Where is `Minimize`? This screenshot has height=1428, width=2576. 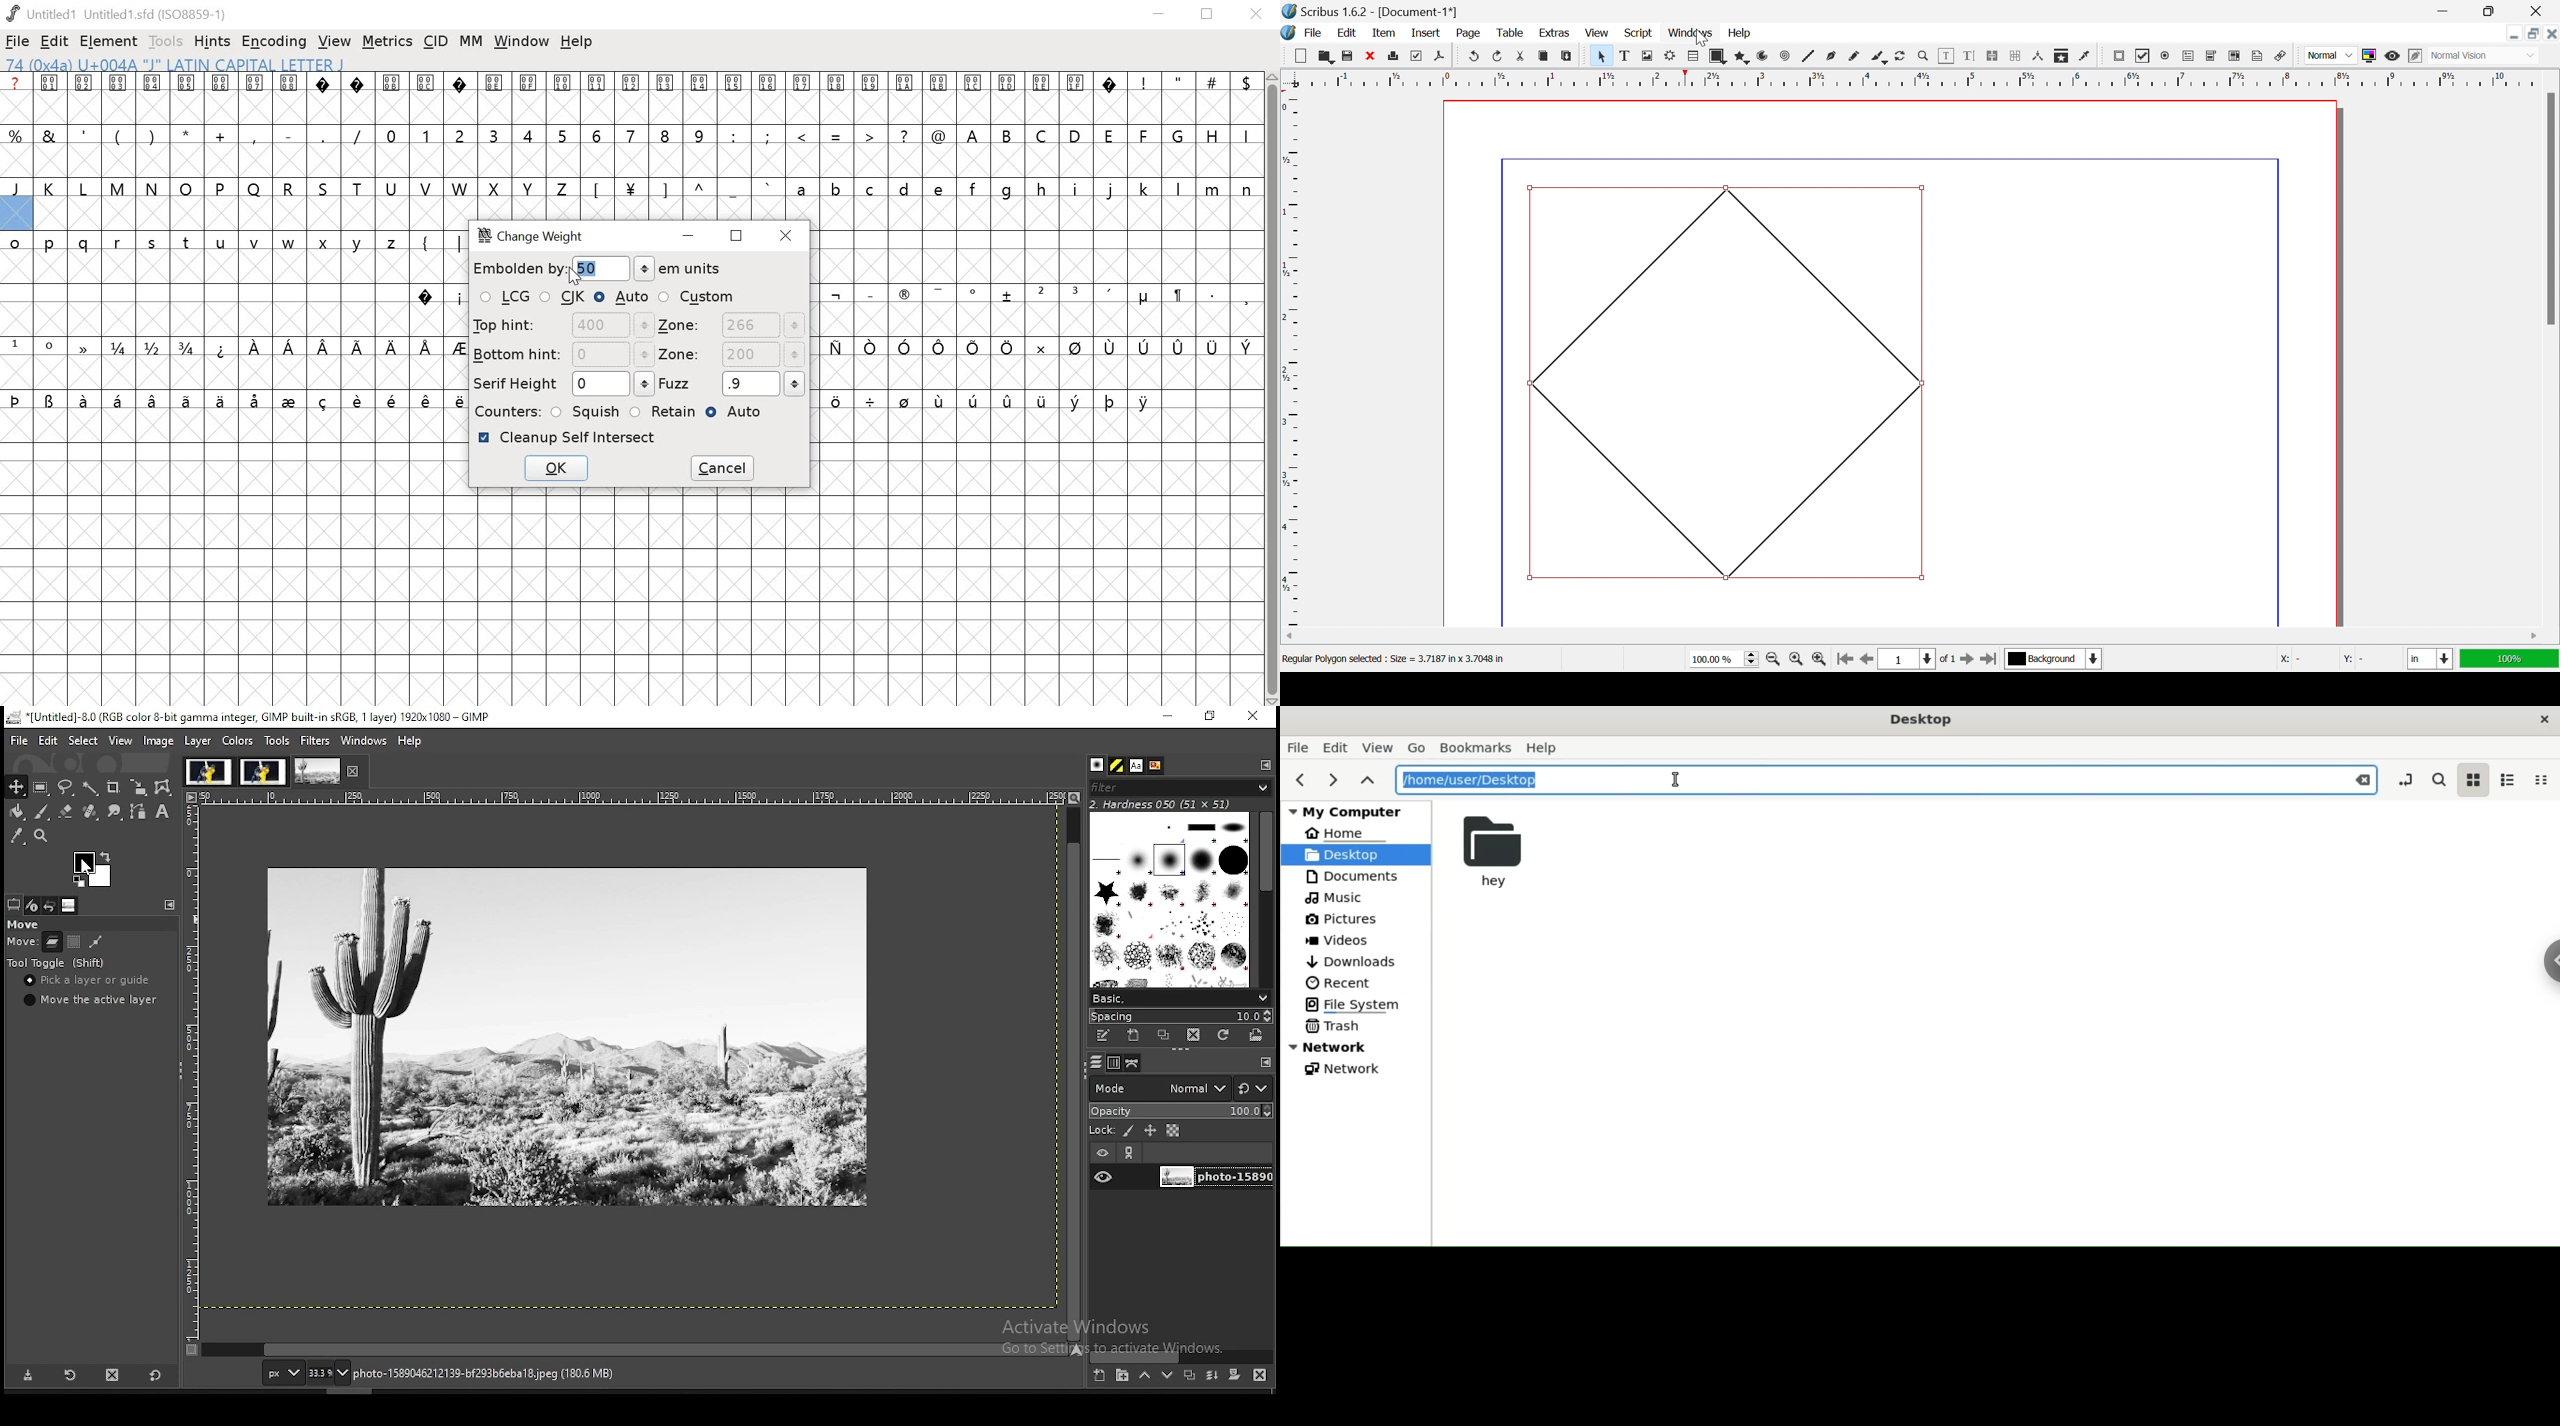 Minimize is located at coordinates (2514, 33).